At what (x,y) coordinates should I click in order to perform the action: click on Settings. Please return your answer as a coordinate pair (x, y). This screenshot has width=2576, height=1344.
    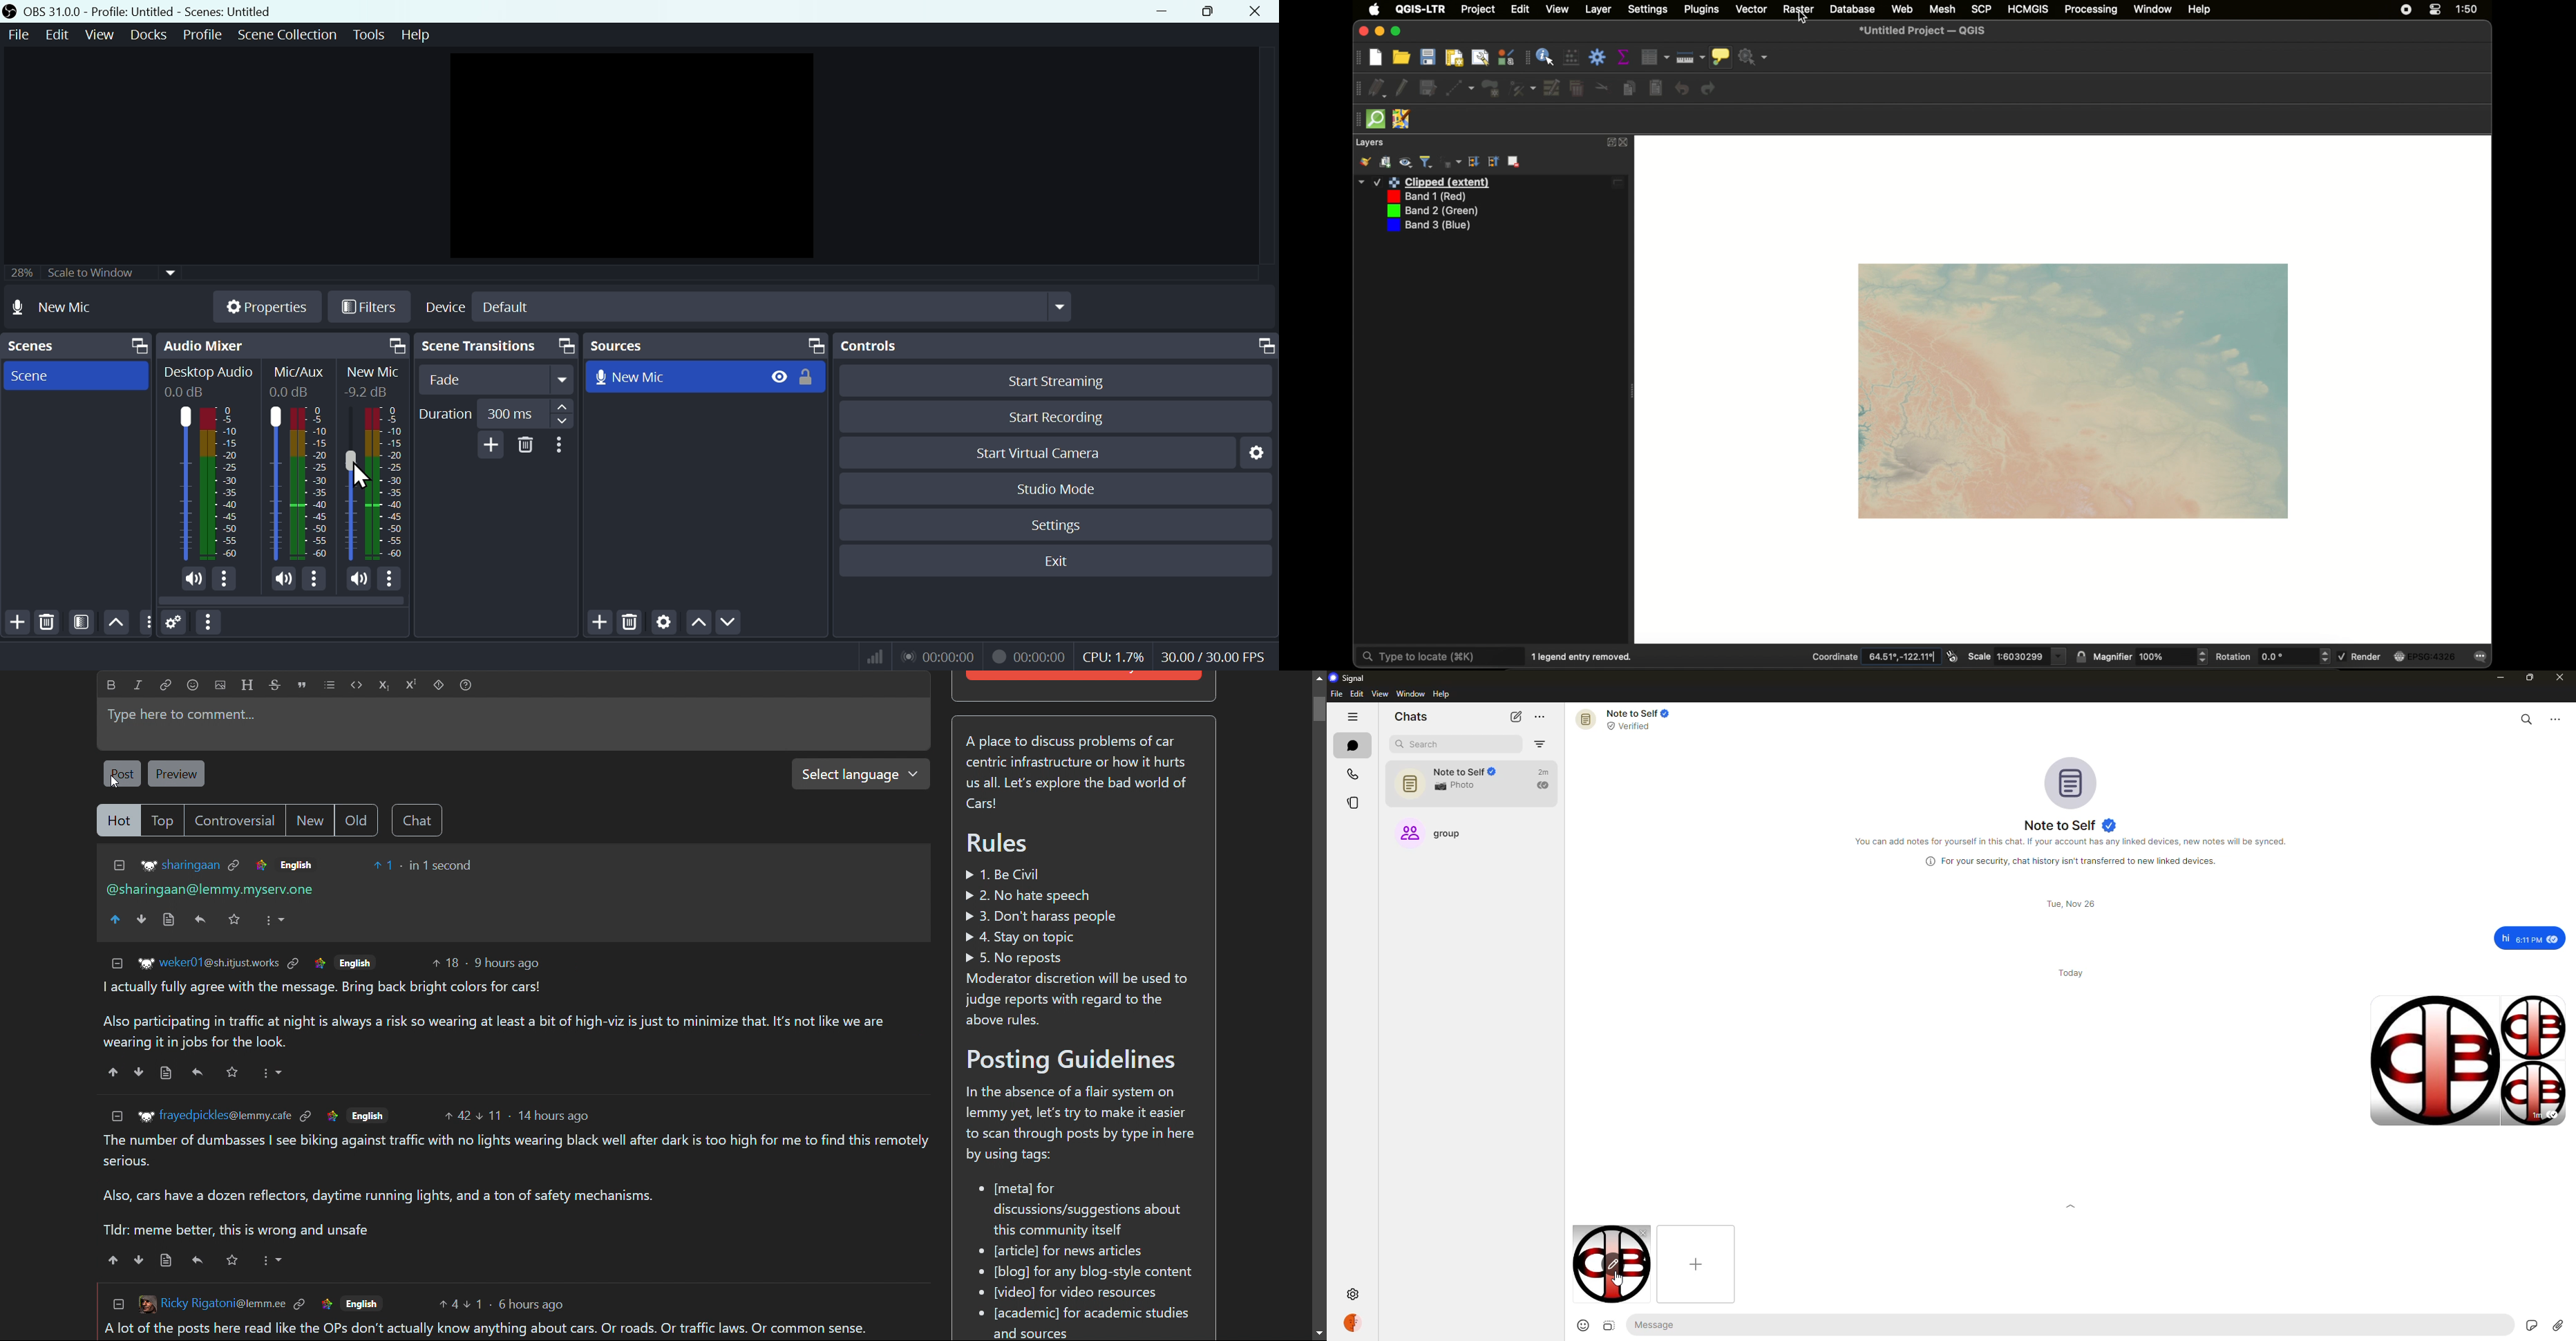
    Looking at the image, I should click on (1059, 525).